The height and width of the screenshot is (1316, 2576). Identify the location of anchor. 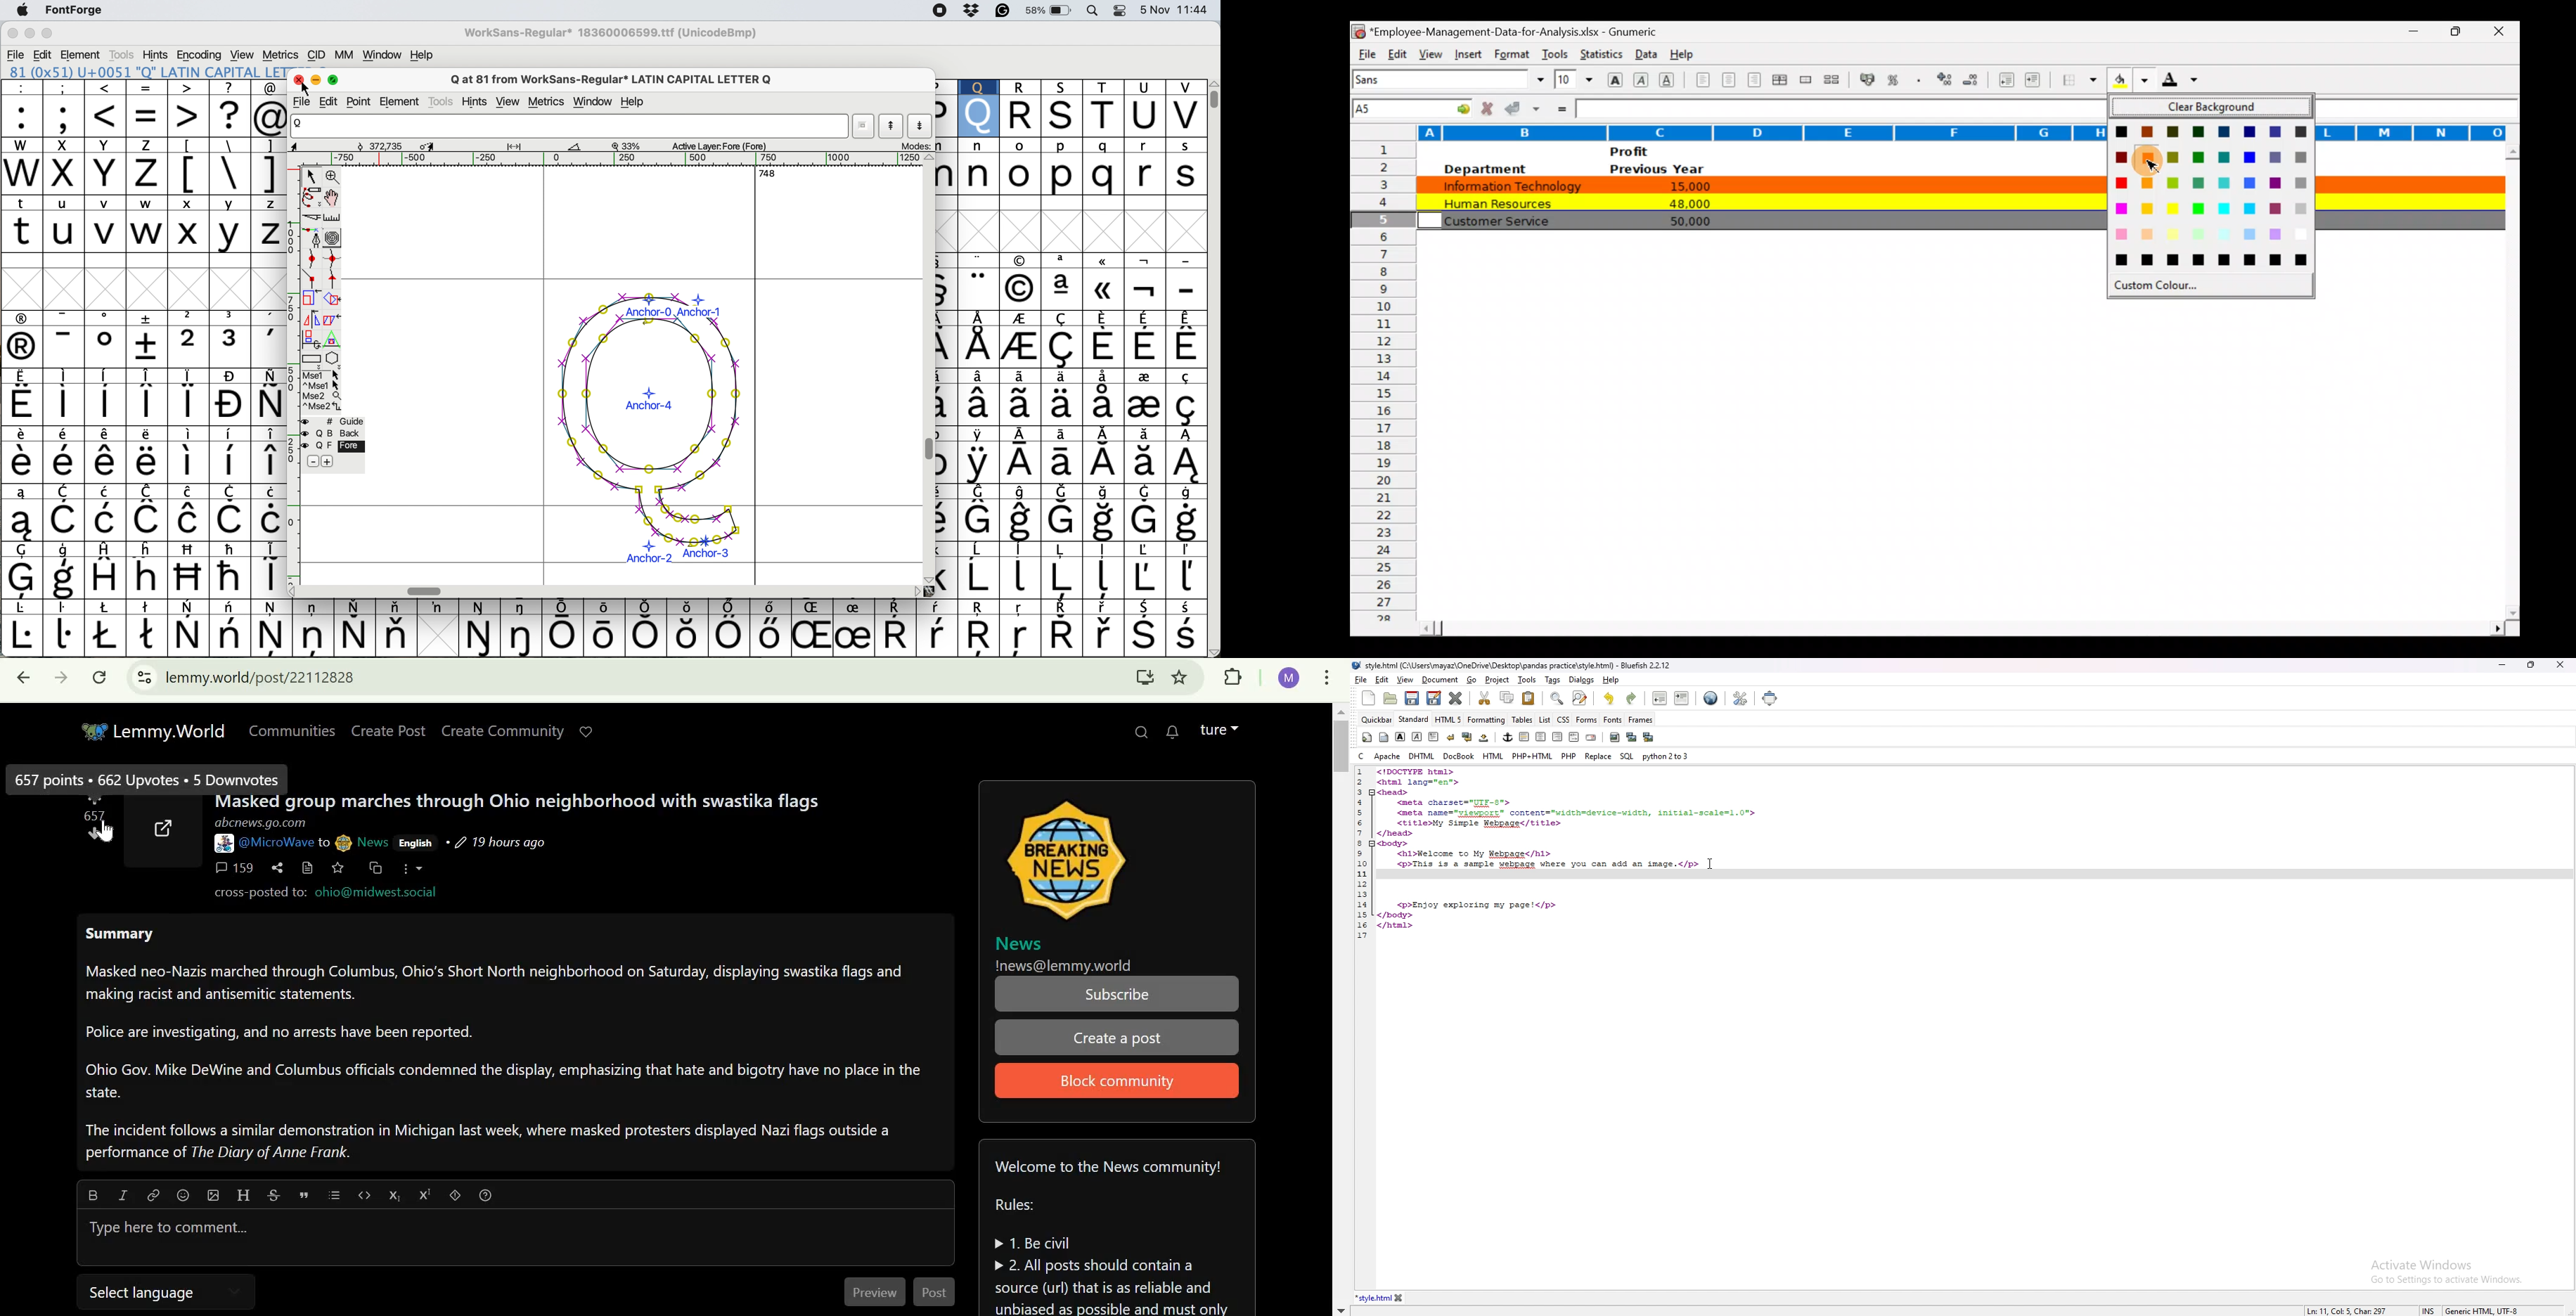
(1508, 737).